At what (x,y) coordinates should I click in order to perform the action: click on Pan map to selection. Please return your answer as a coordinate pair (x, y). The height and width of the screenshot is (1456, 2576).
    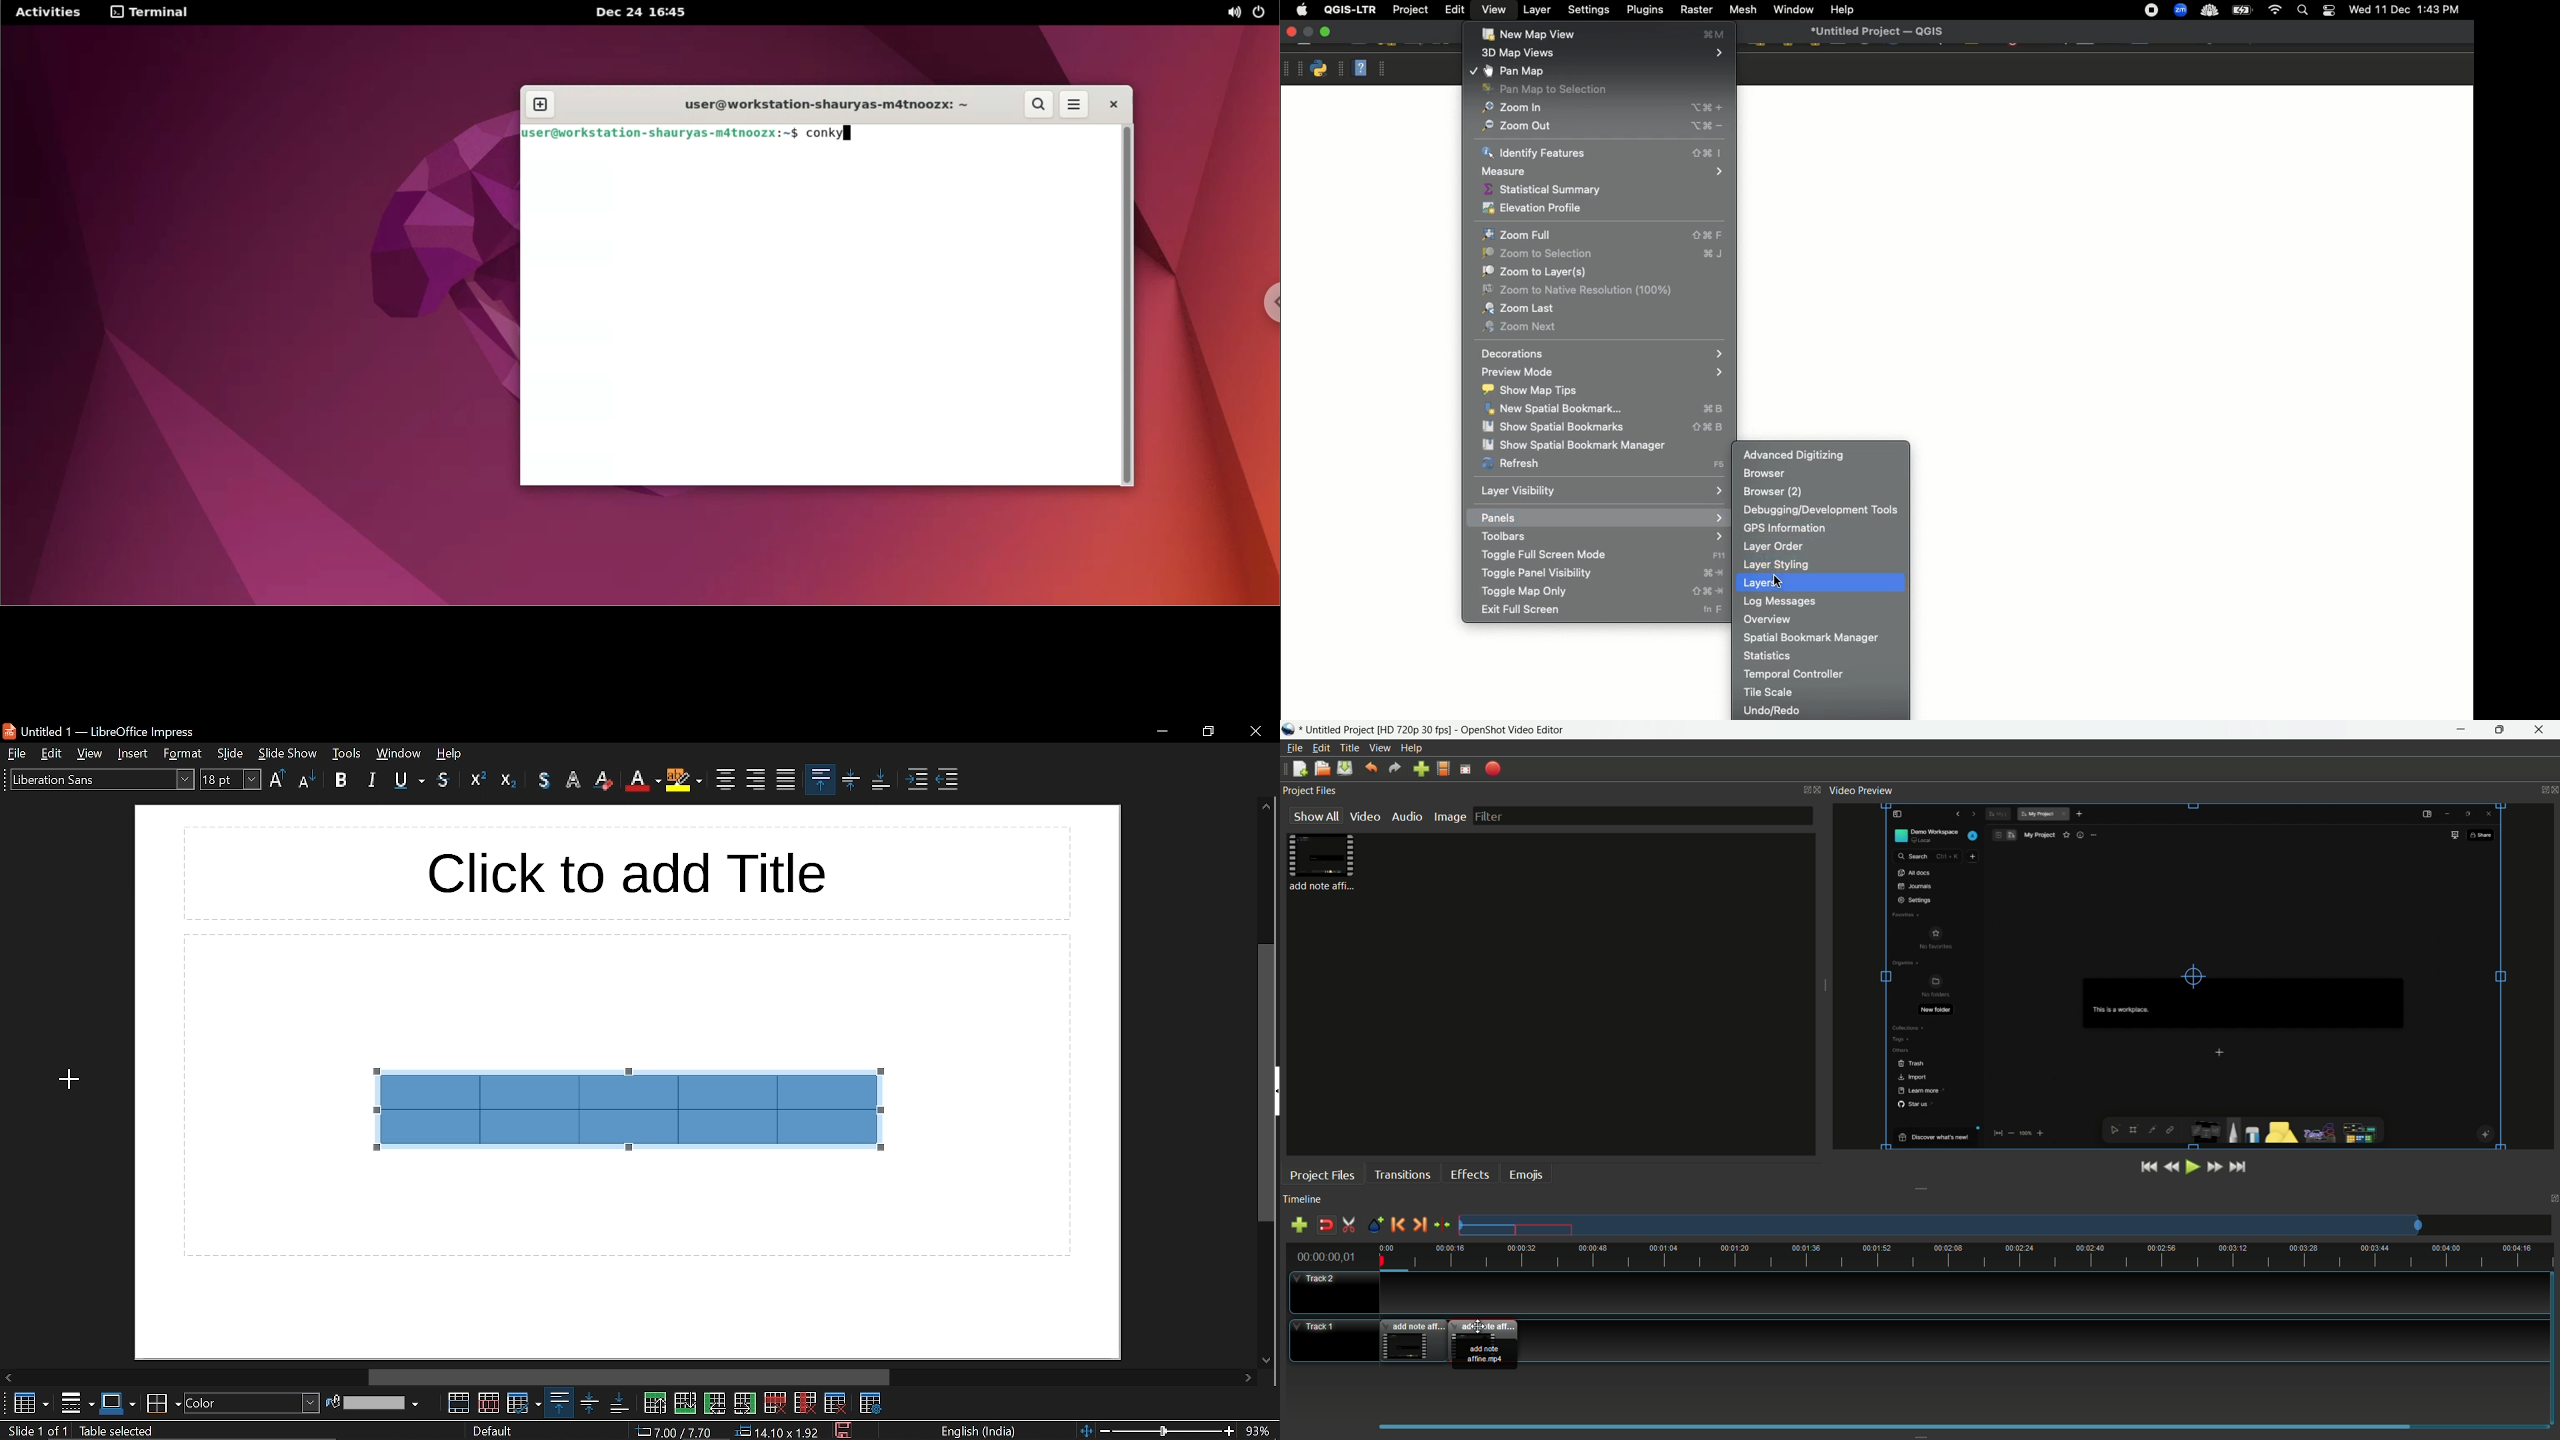
    Looking at the image, I should click on (1599, 89).